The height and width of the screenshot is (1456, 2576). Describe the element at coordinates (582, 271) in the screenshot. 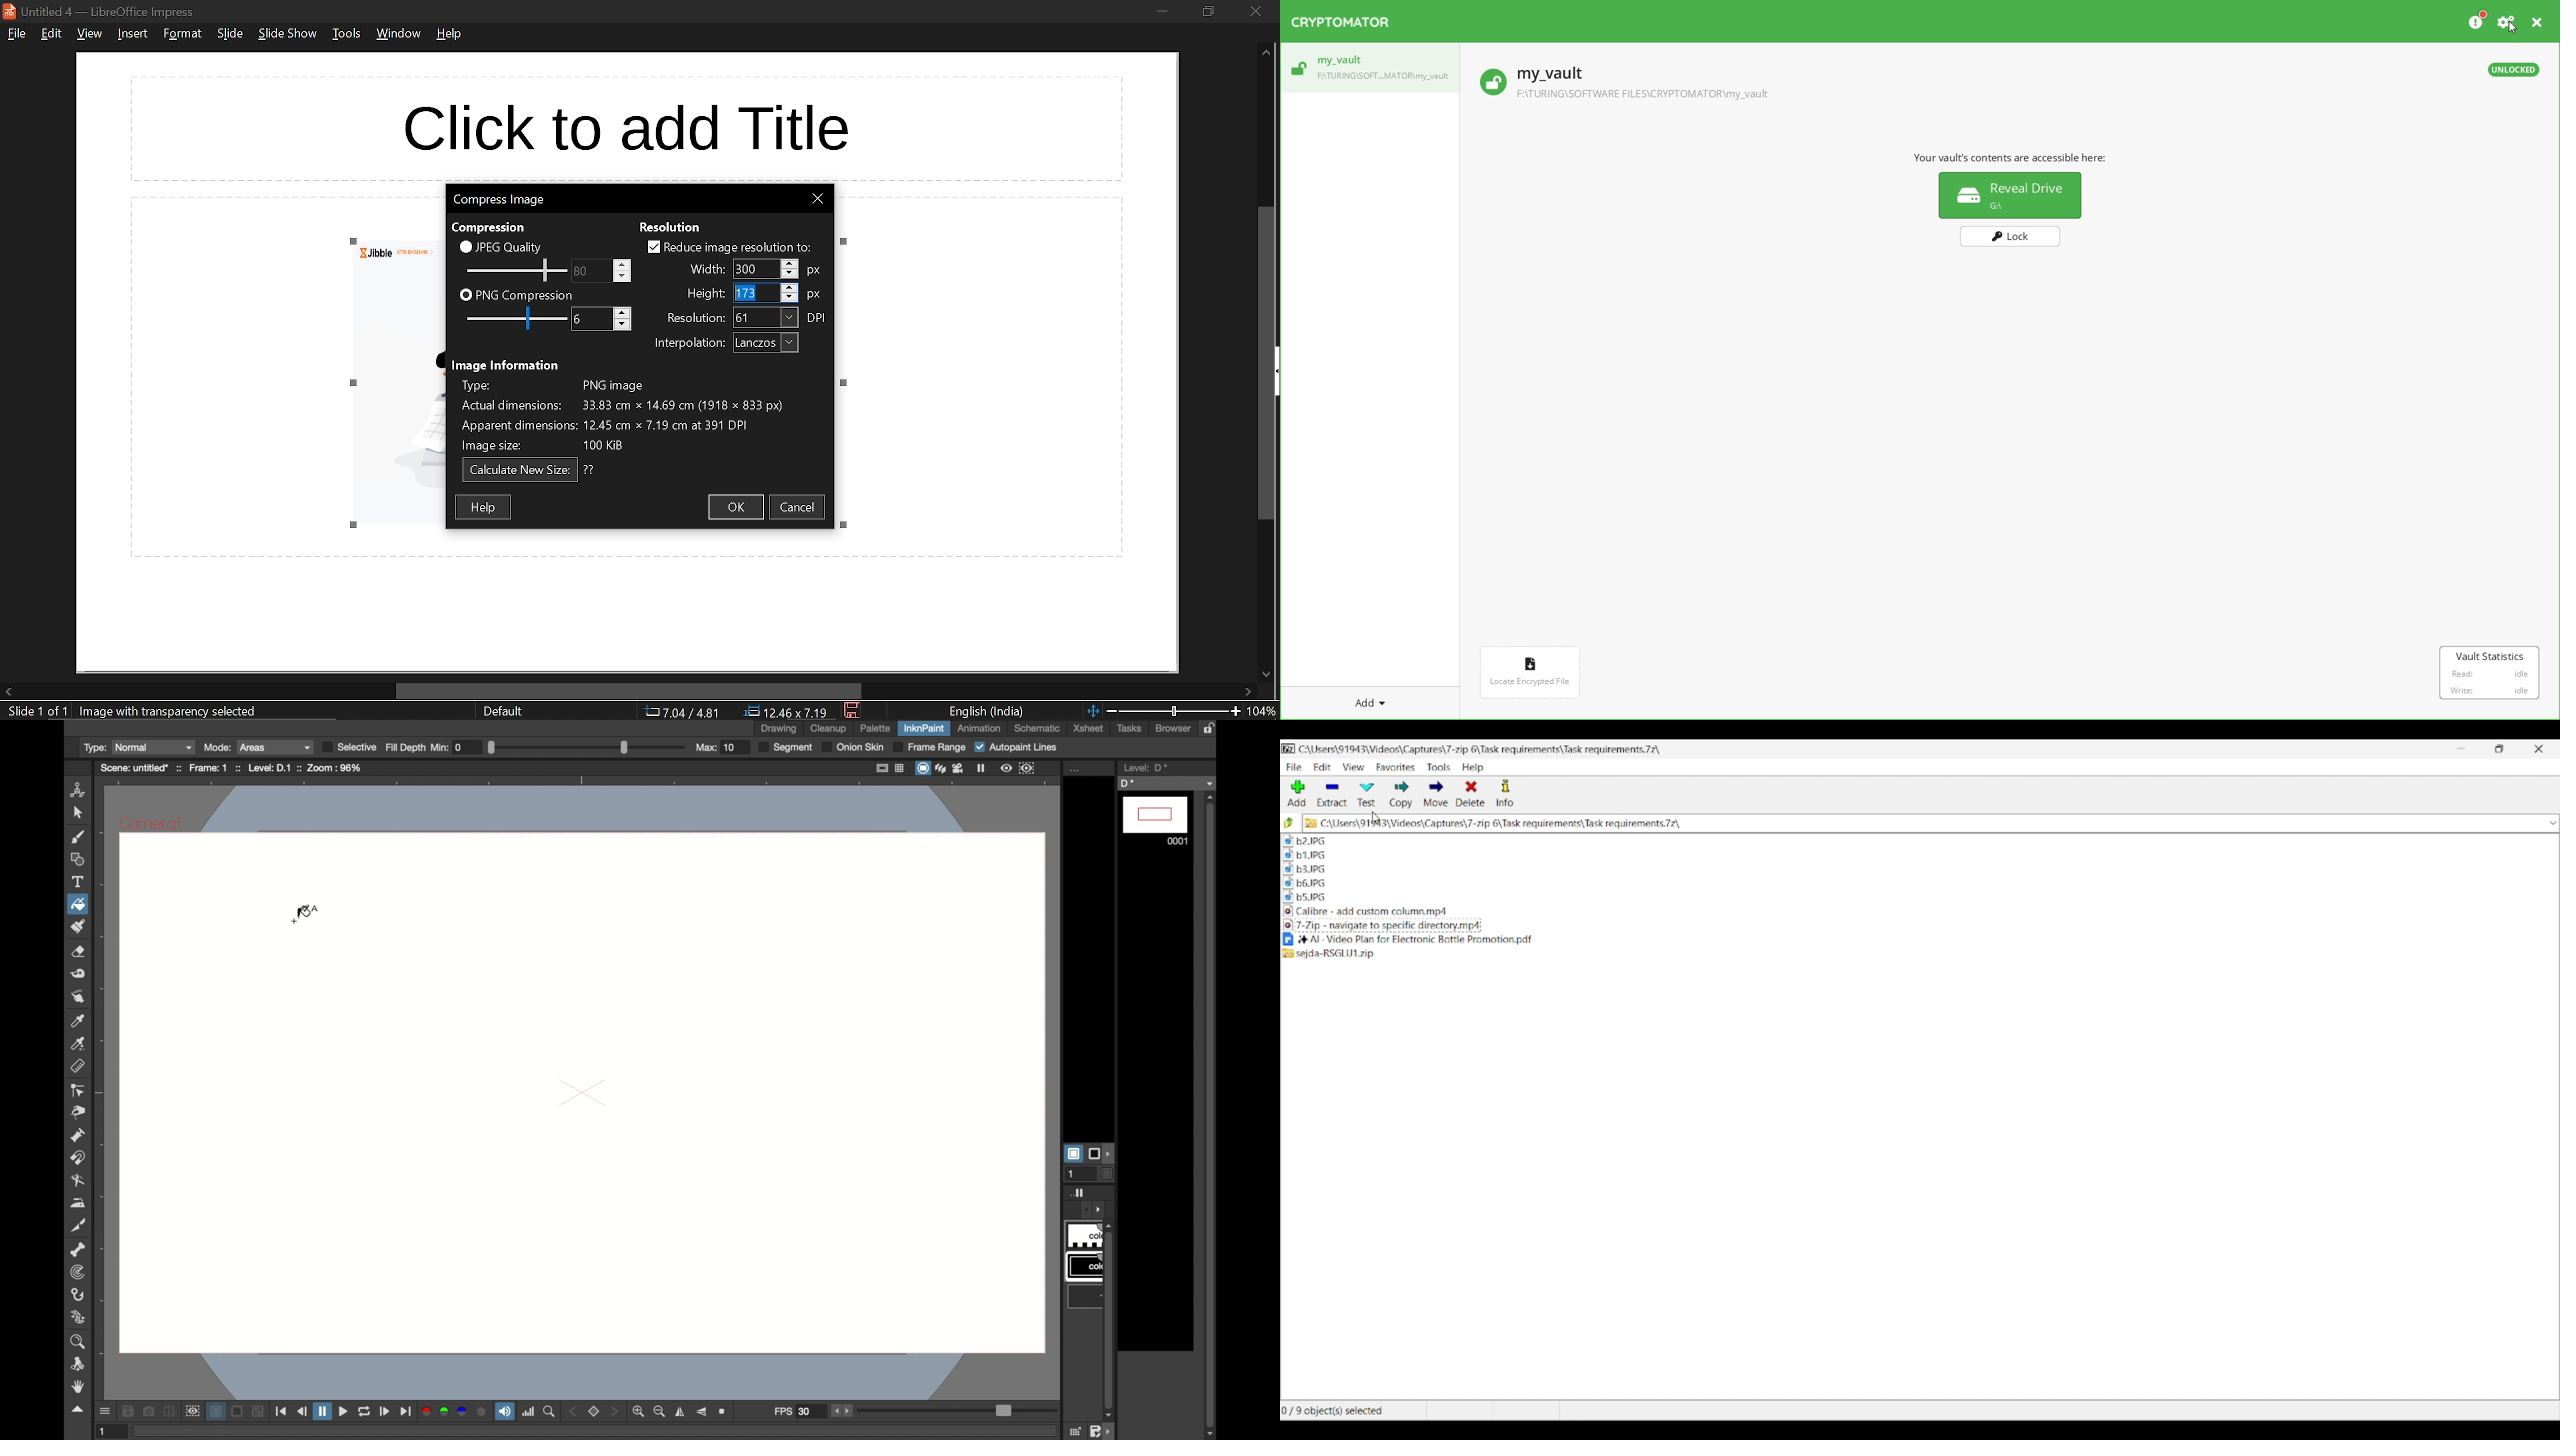

I see `change JPEG quality` at that location.